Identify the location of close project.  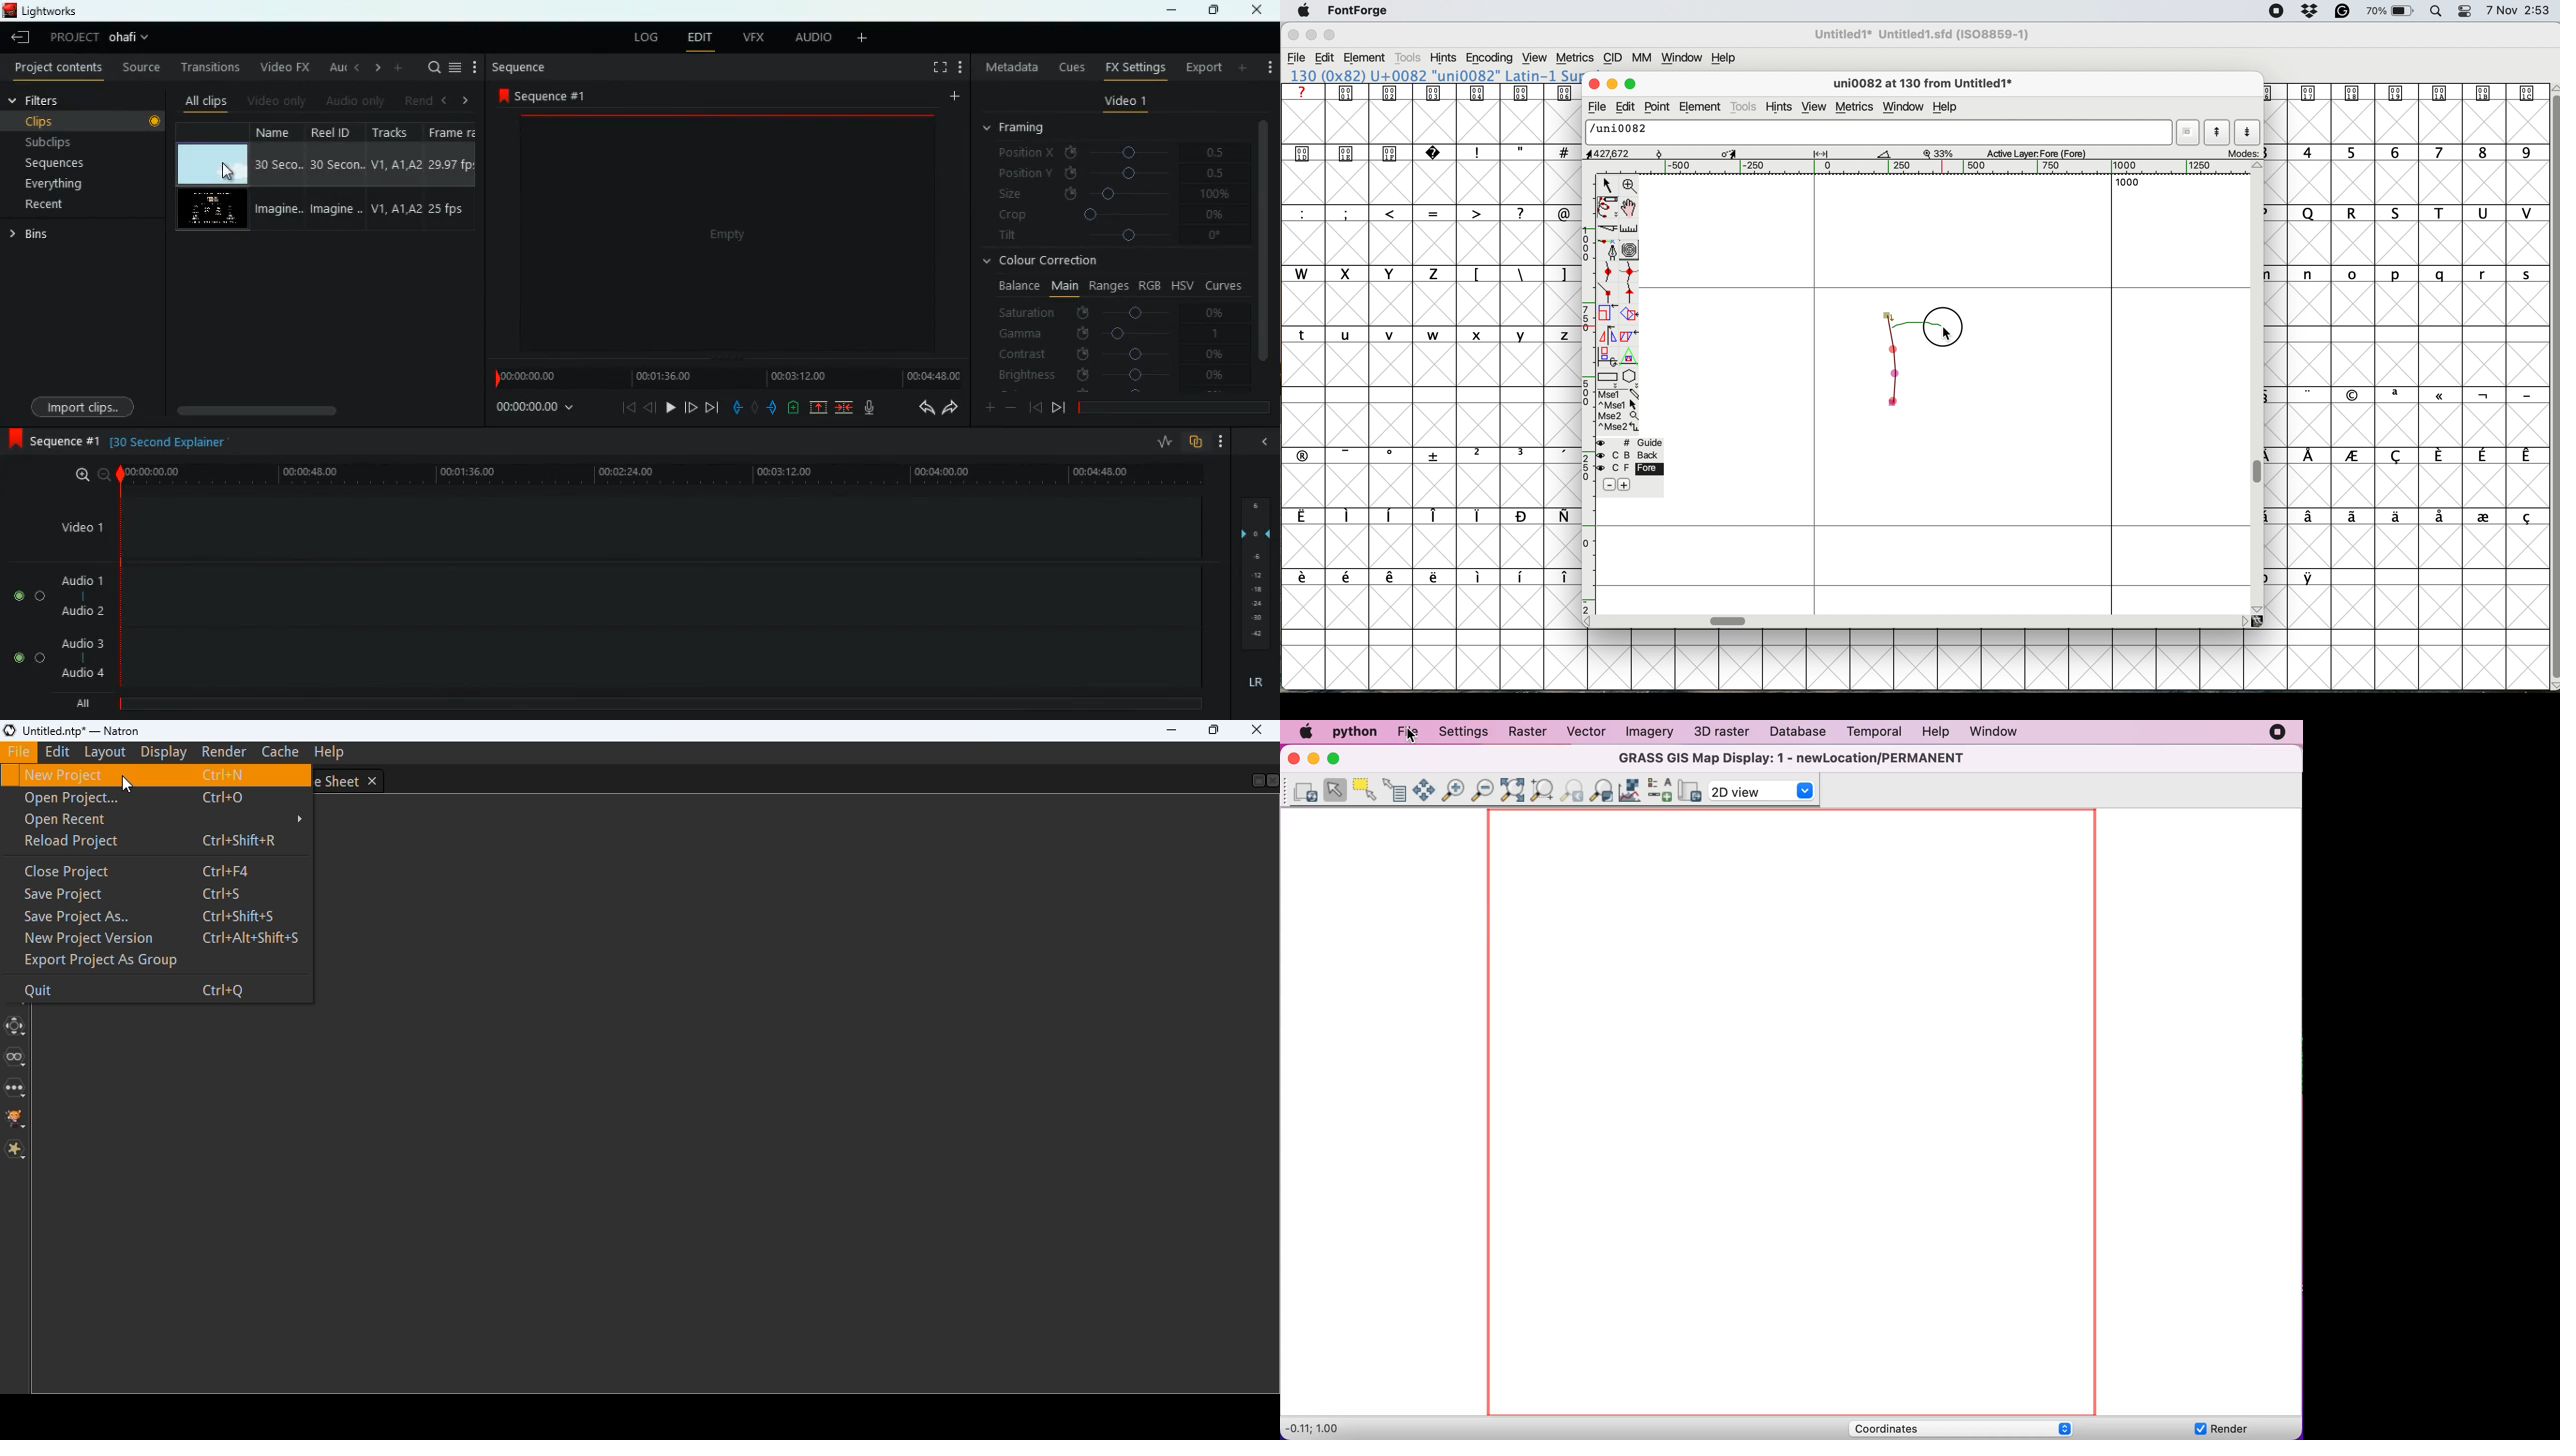
(164, 873).